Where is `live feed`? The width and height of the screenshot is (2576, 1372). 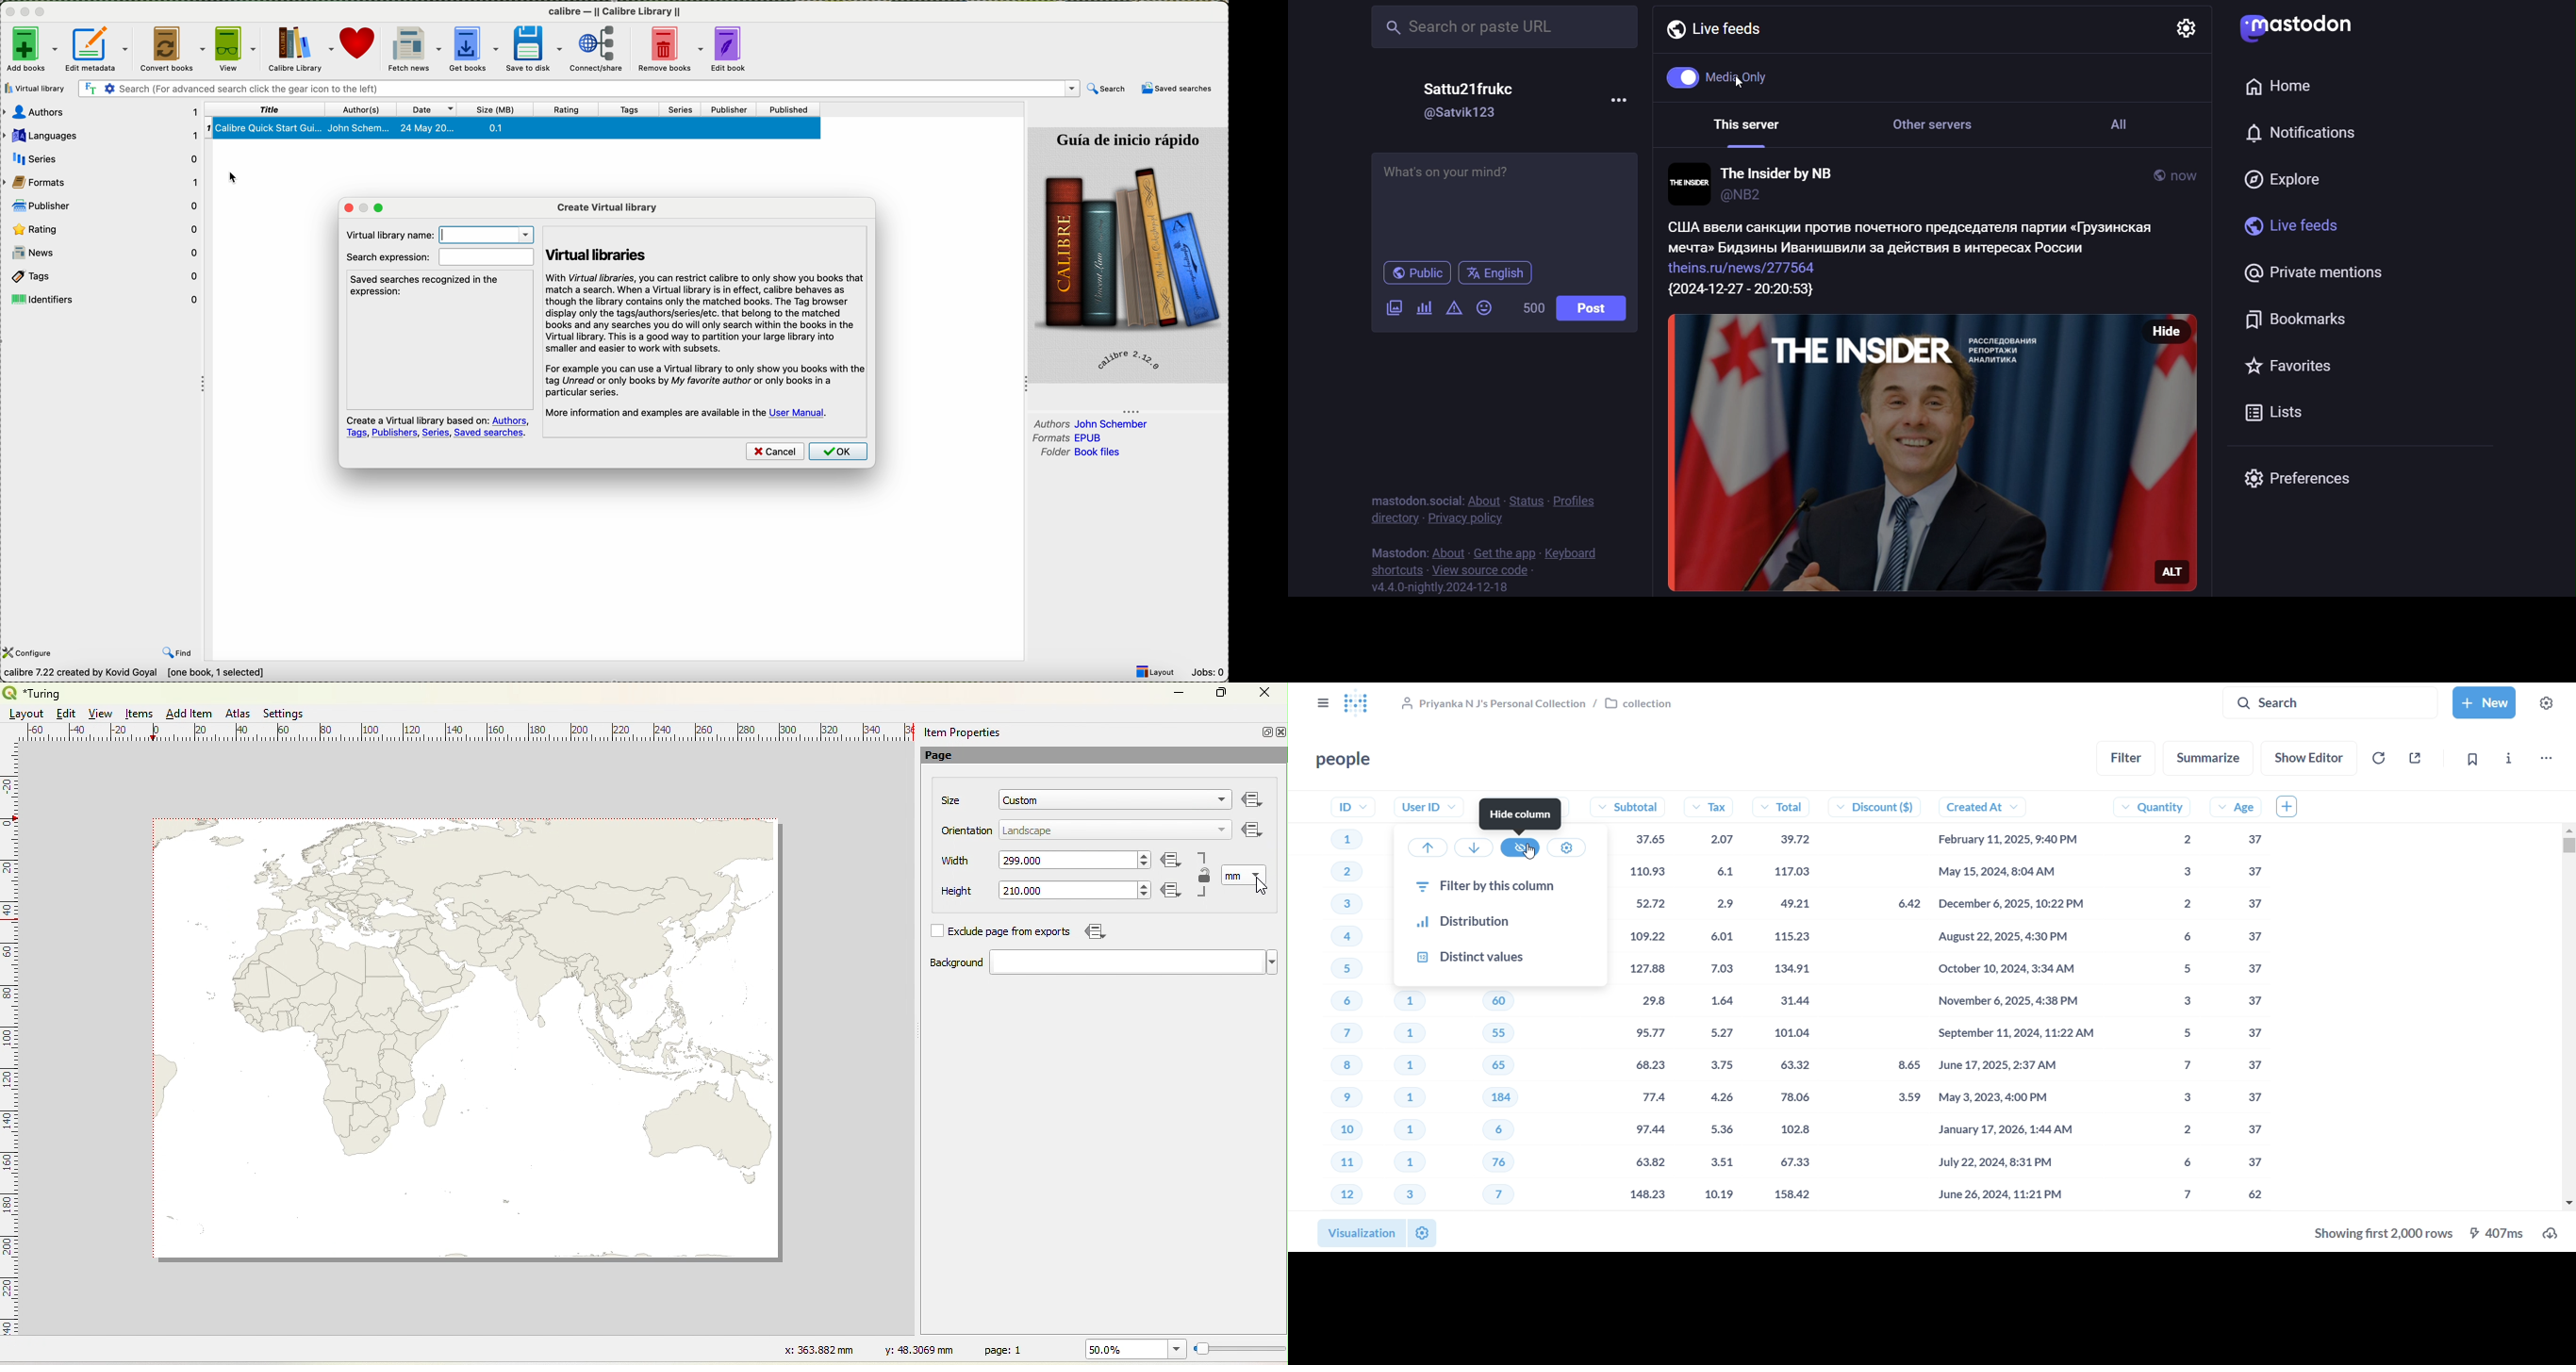 live feed is located at coordinates (1713, 28).